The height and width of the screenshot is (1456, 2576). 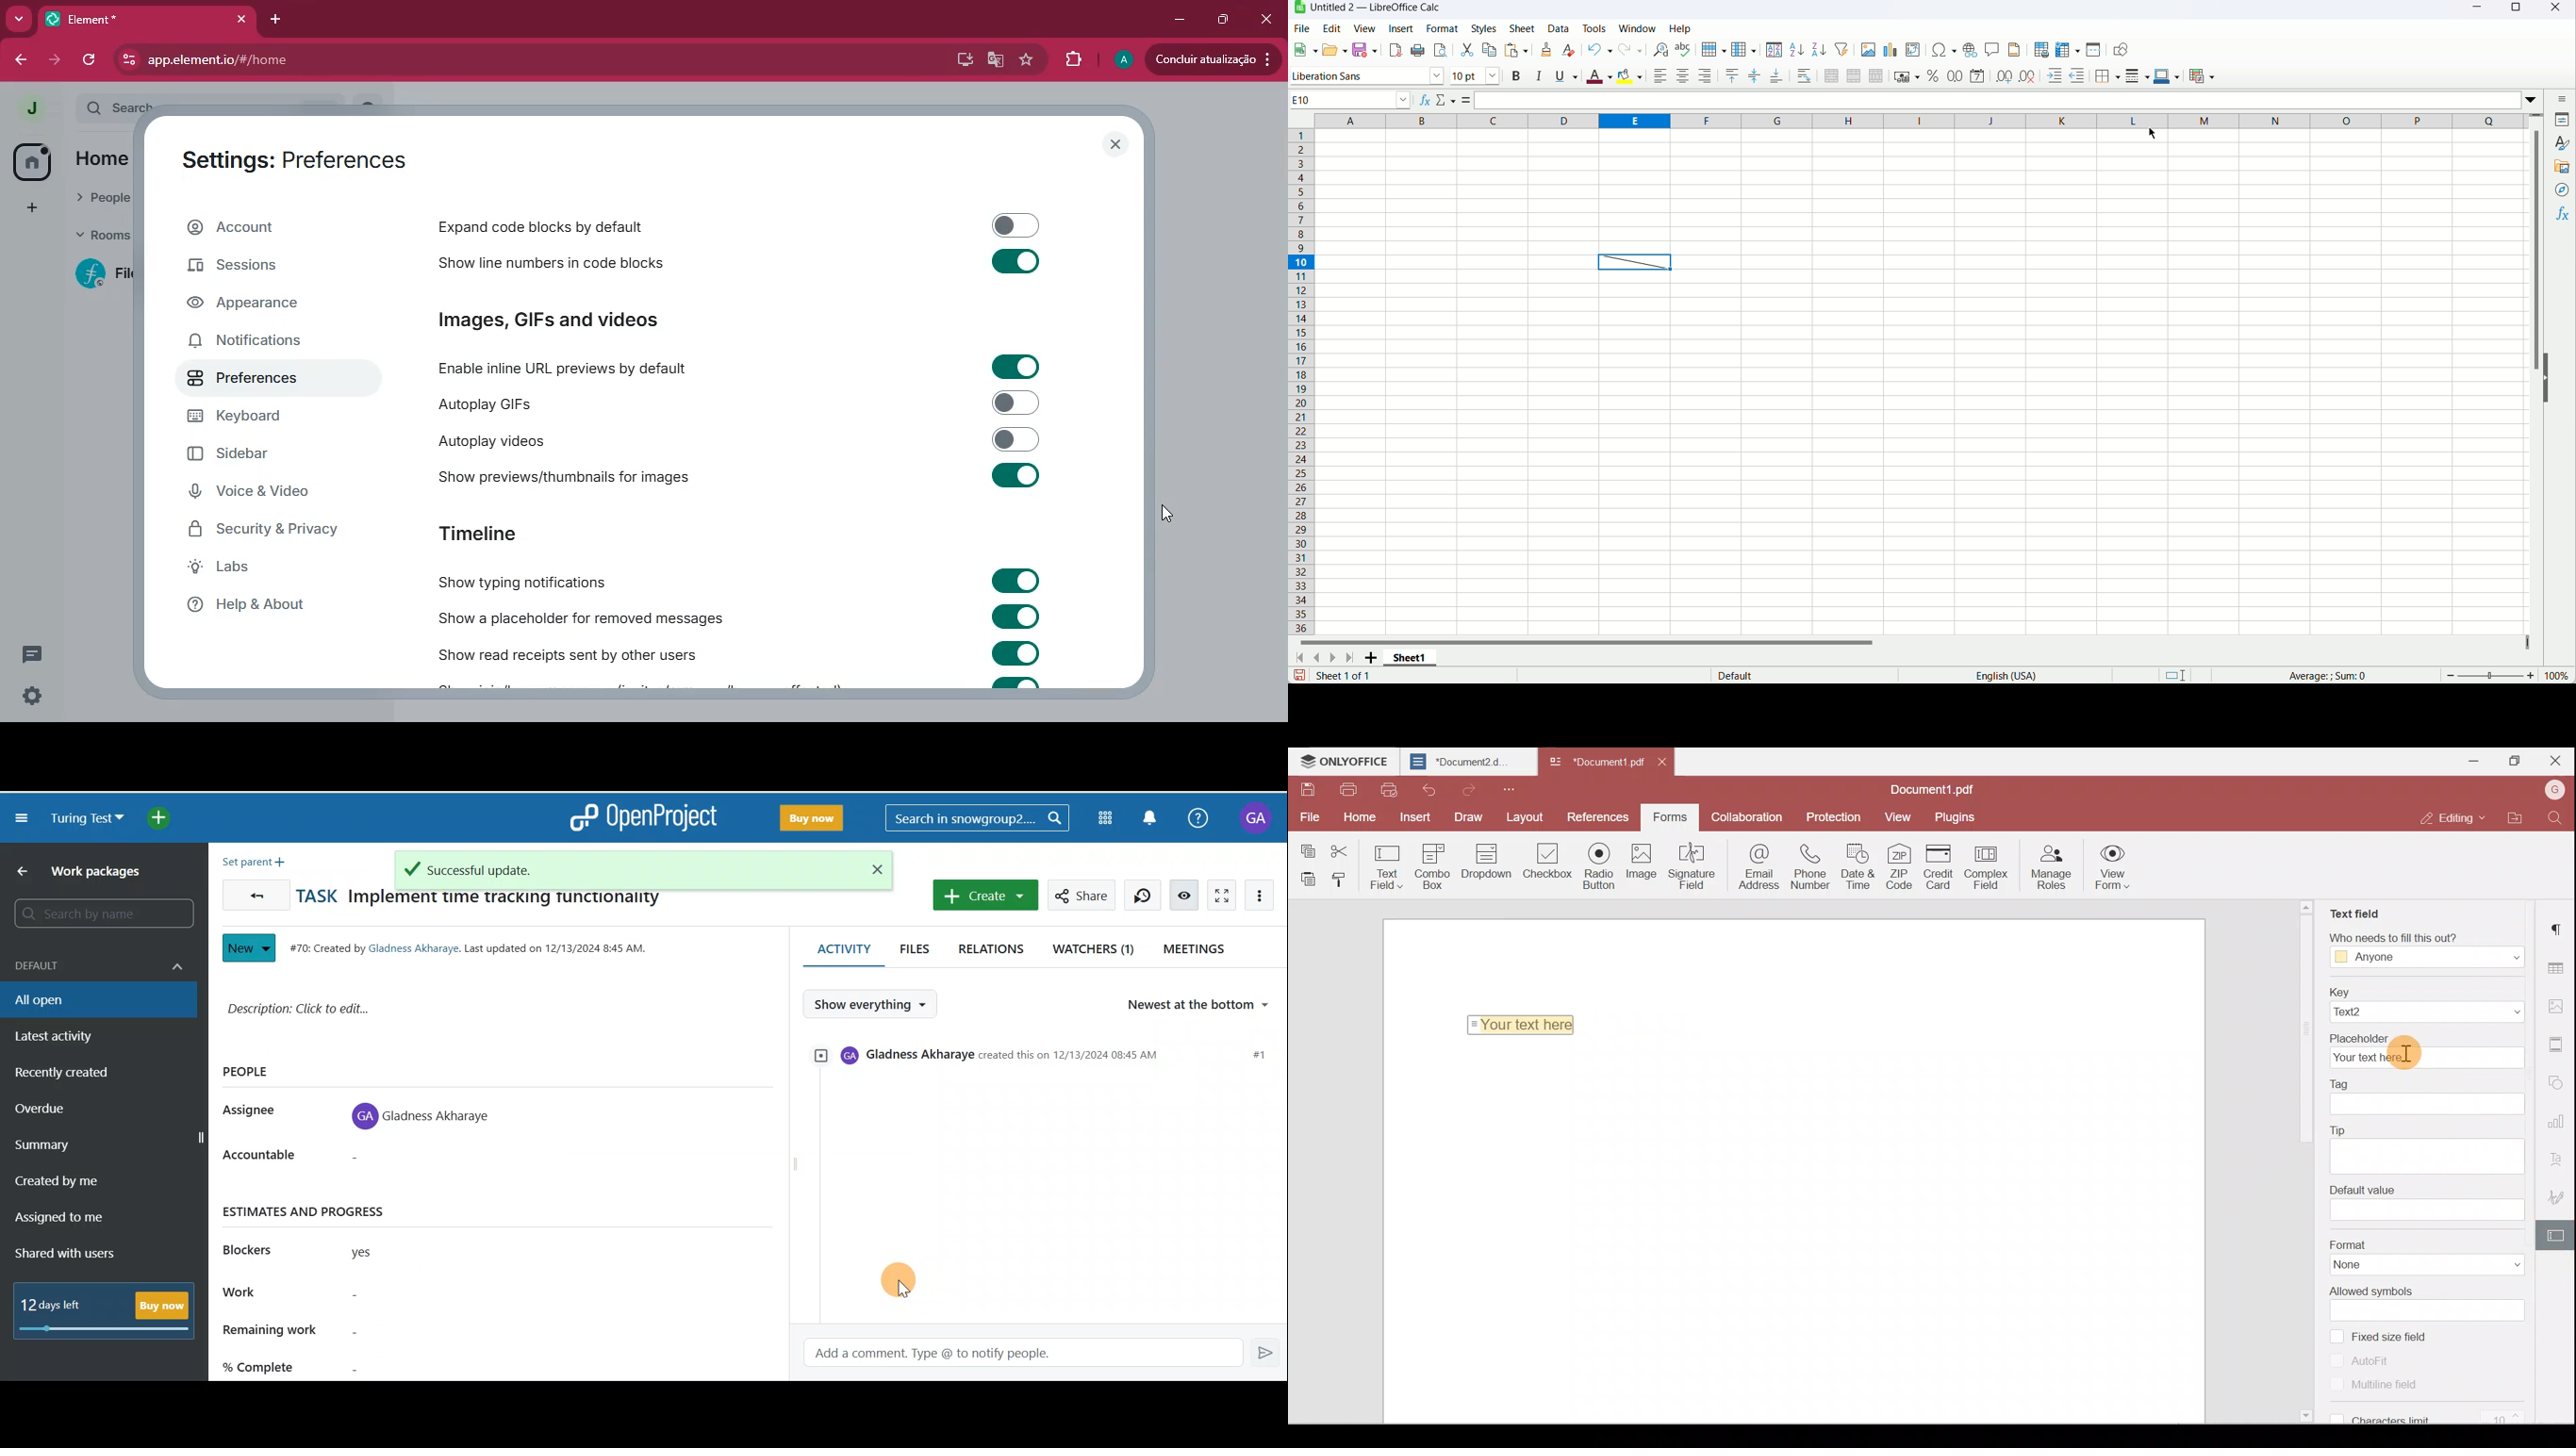 I want to click on Format as percent, so click(x=1934, y=76).